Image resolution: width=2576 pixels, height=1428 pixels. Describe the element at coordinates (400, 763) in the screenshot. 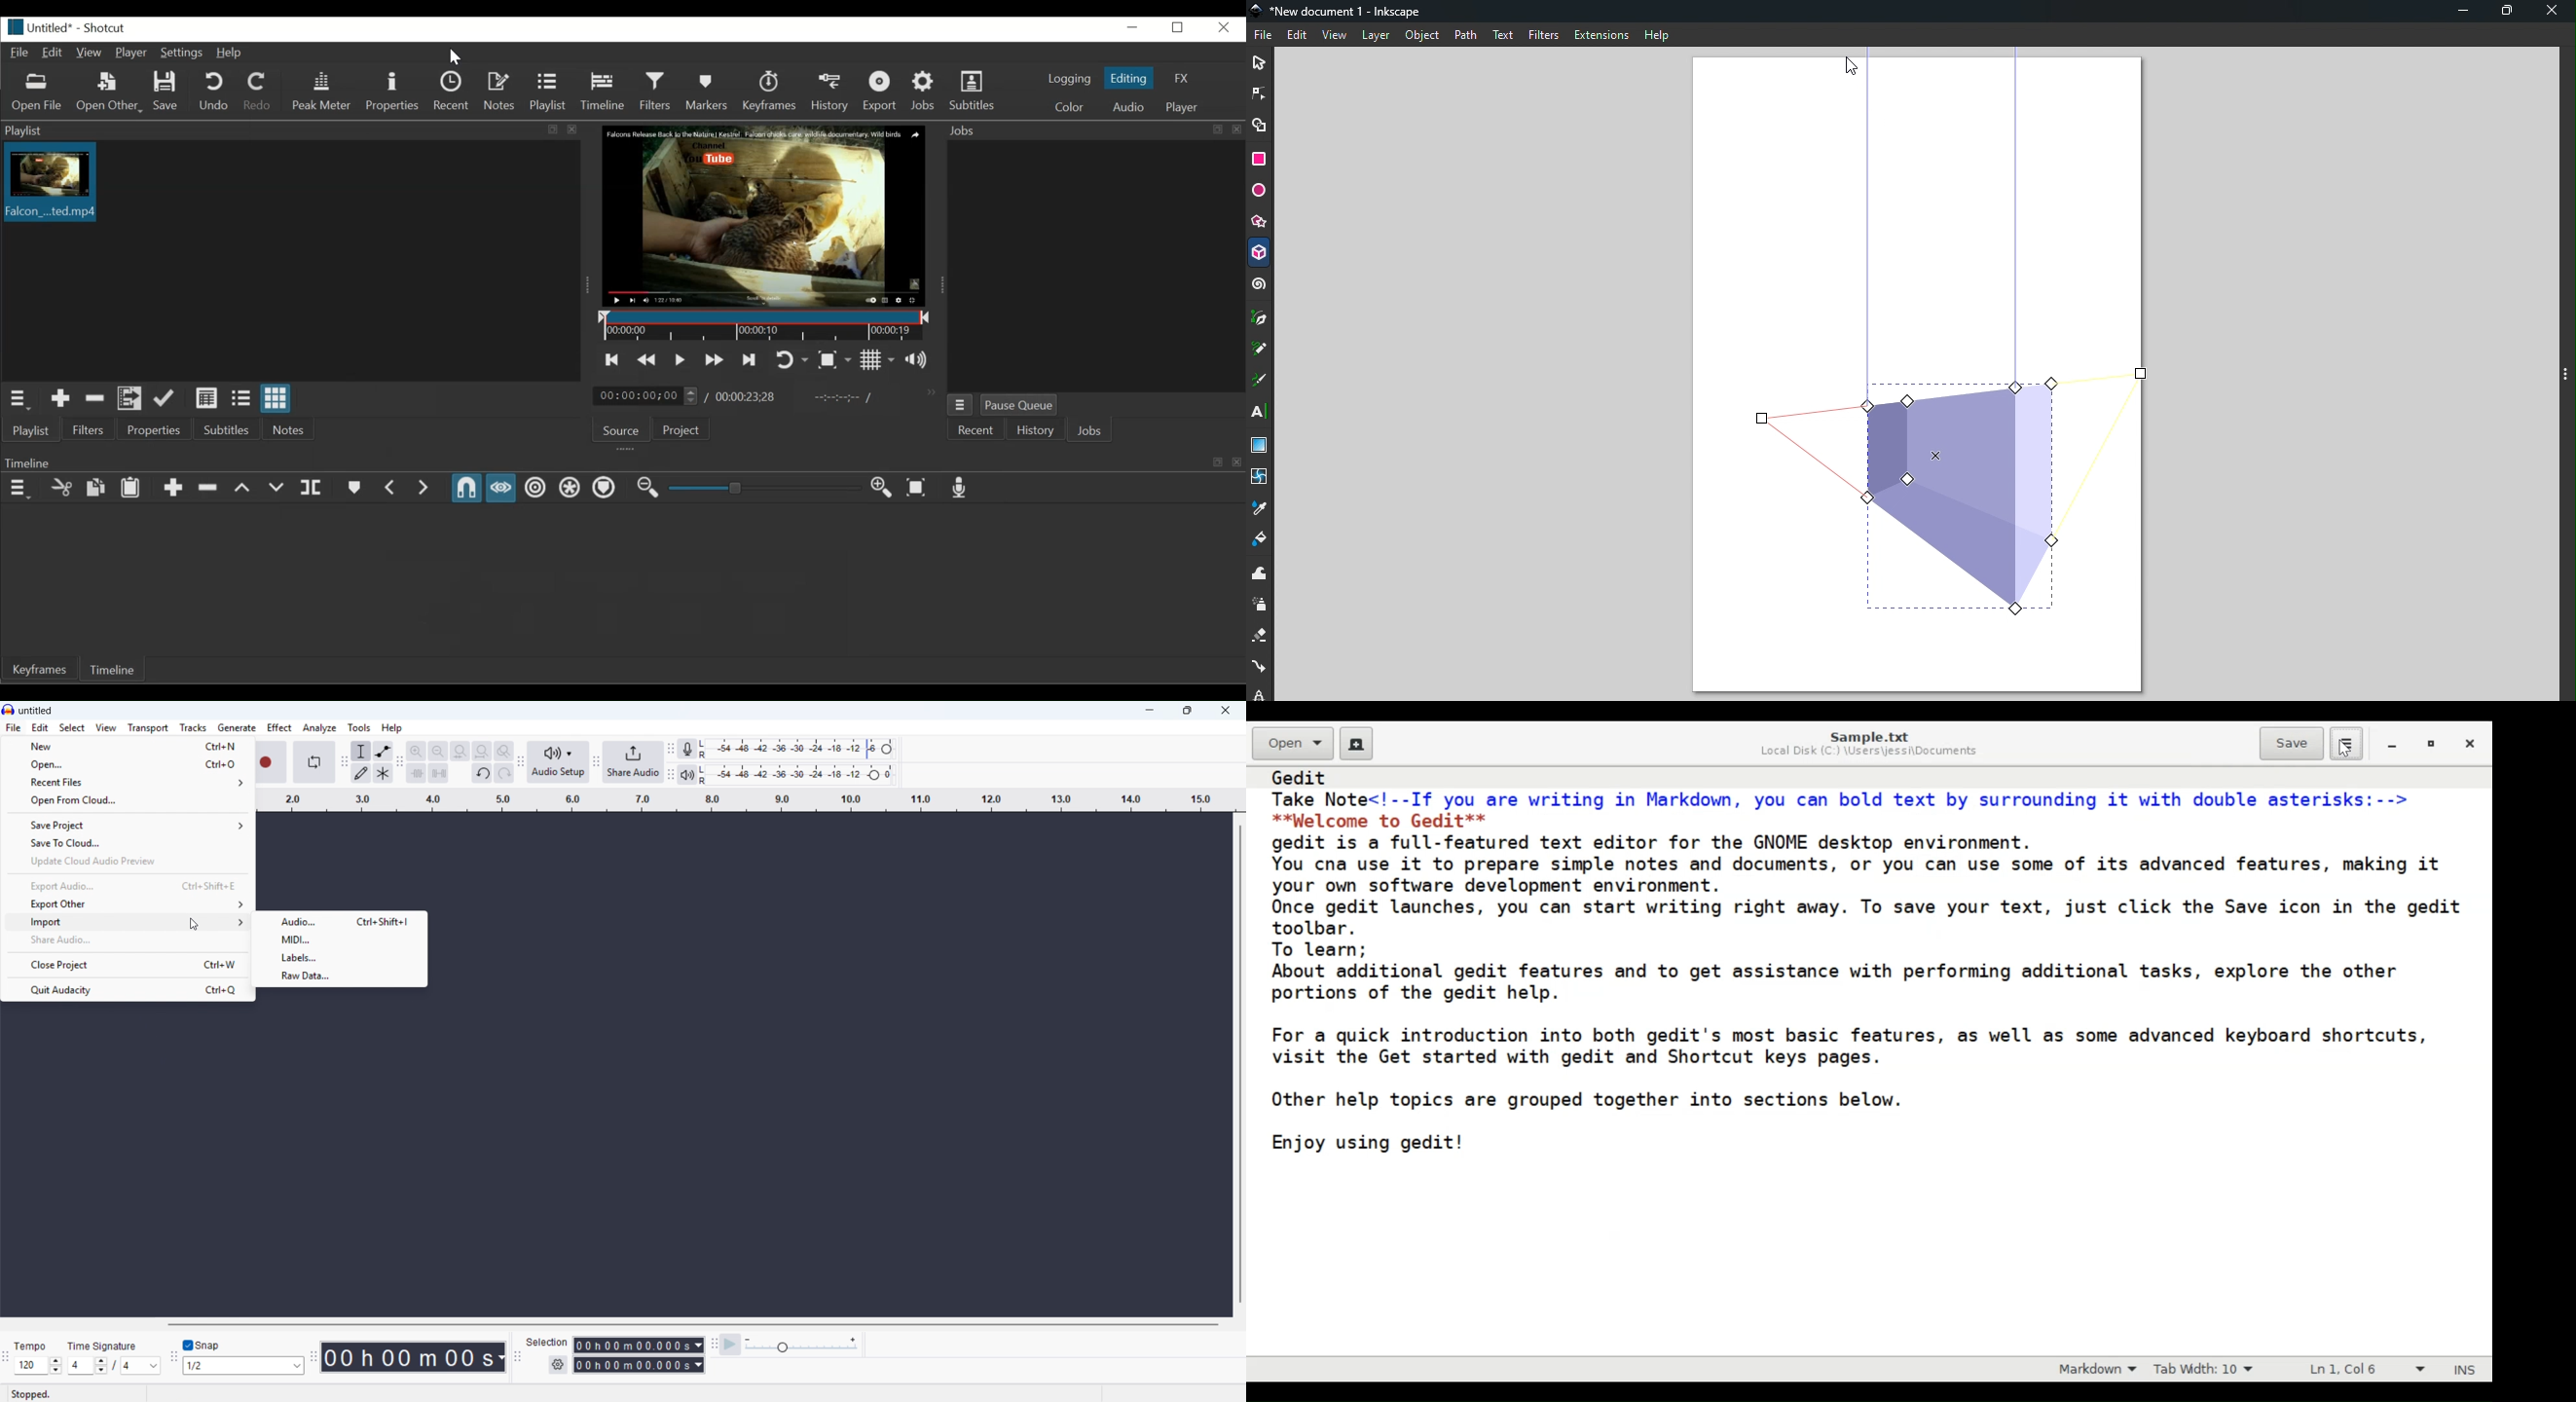

I see `Edit toolbar ` at that location.